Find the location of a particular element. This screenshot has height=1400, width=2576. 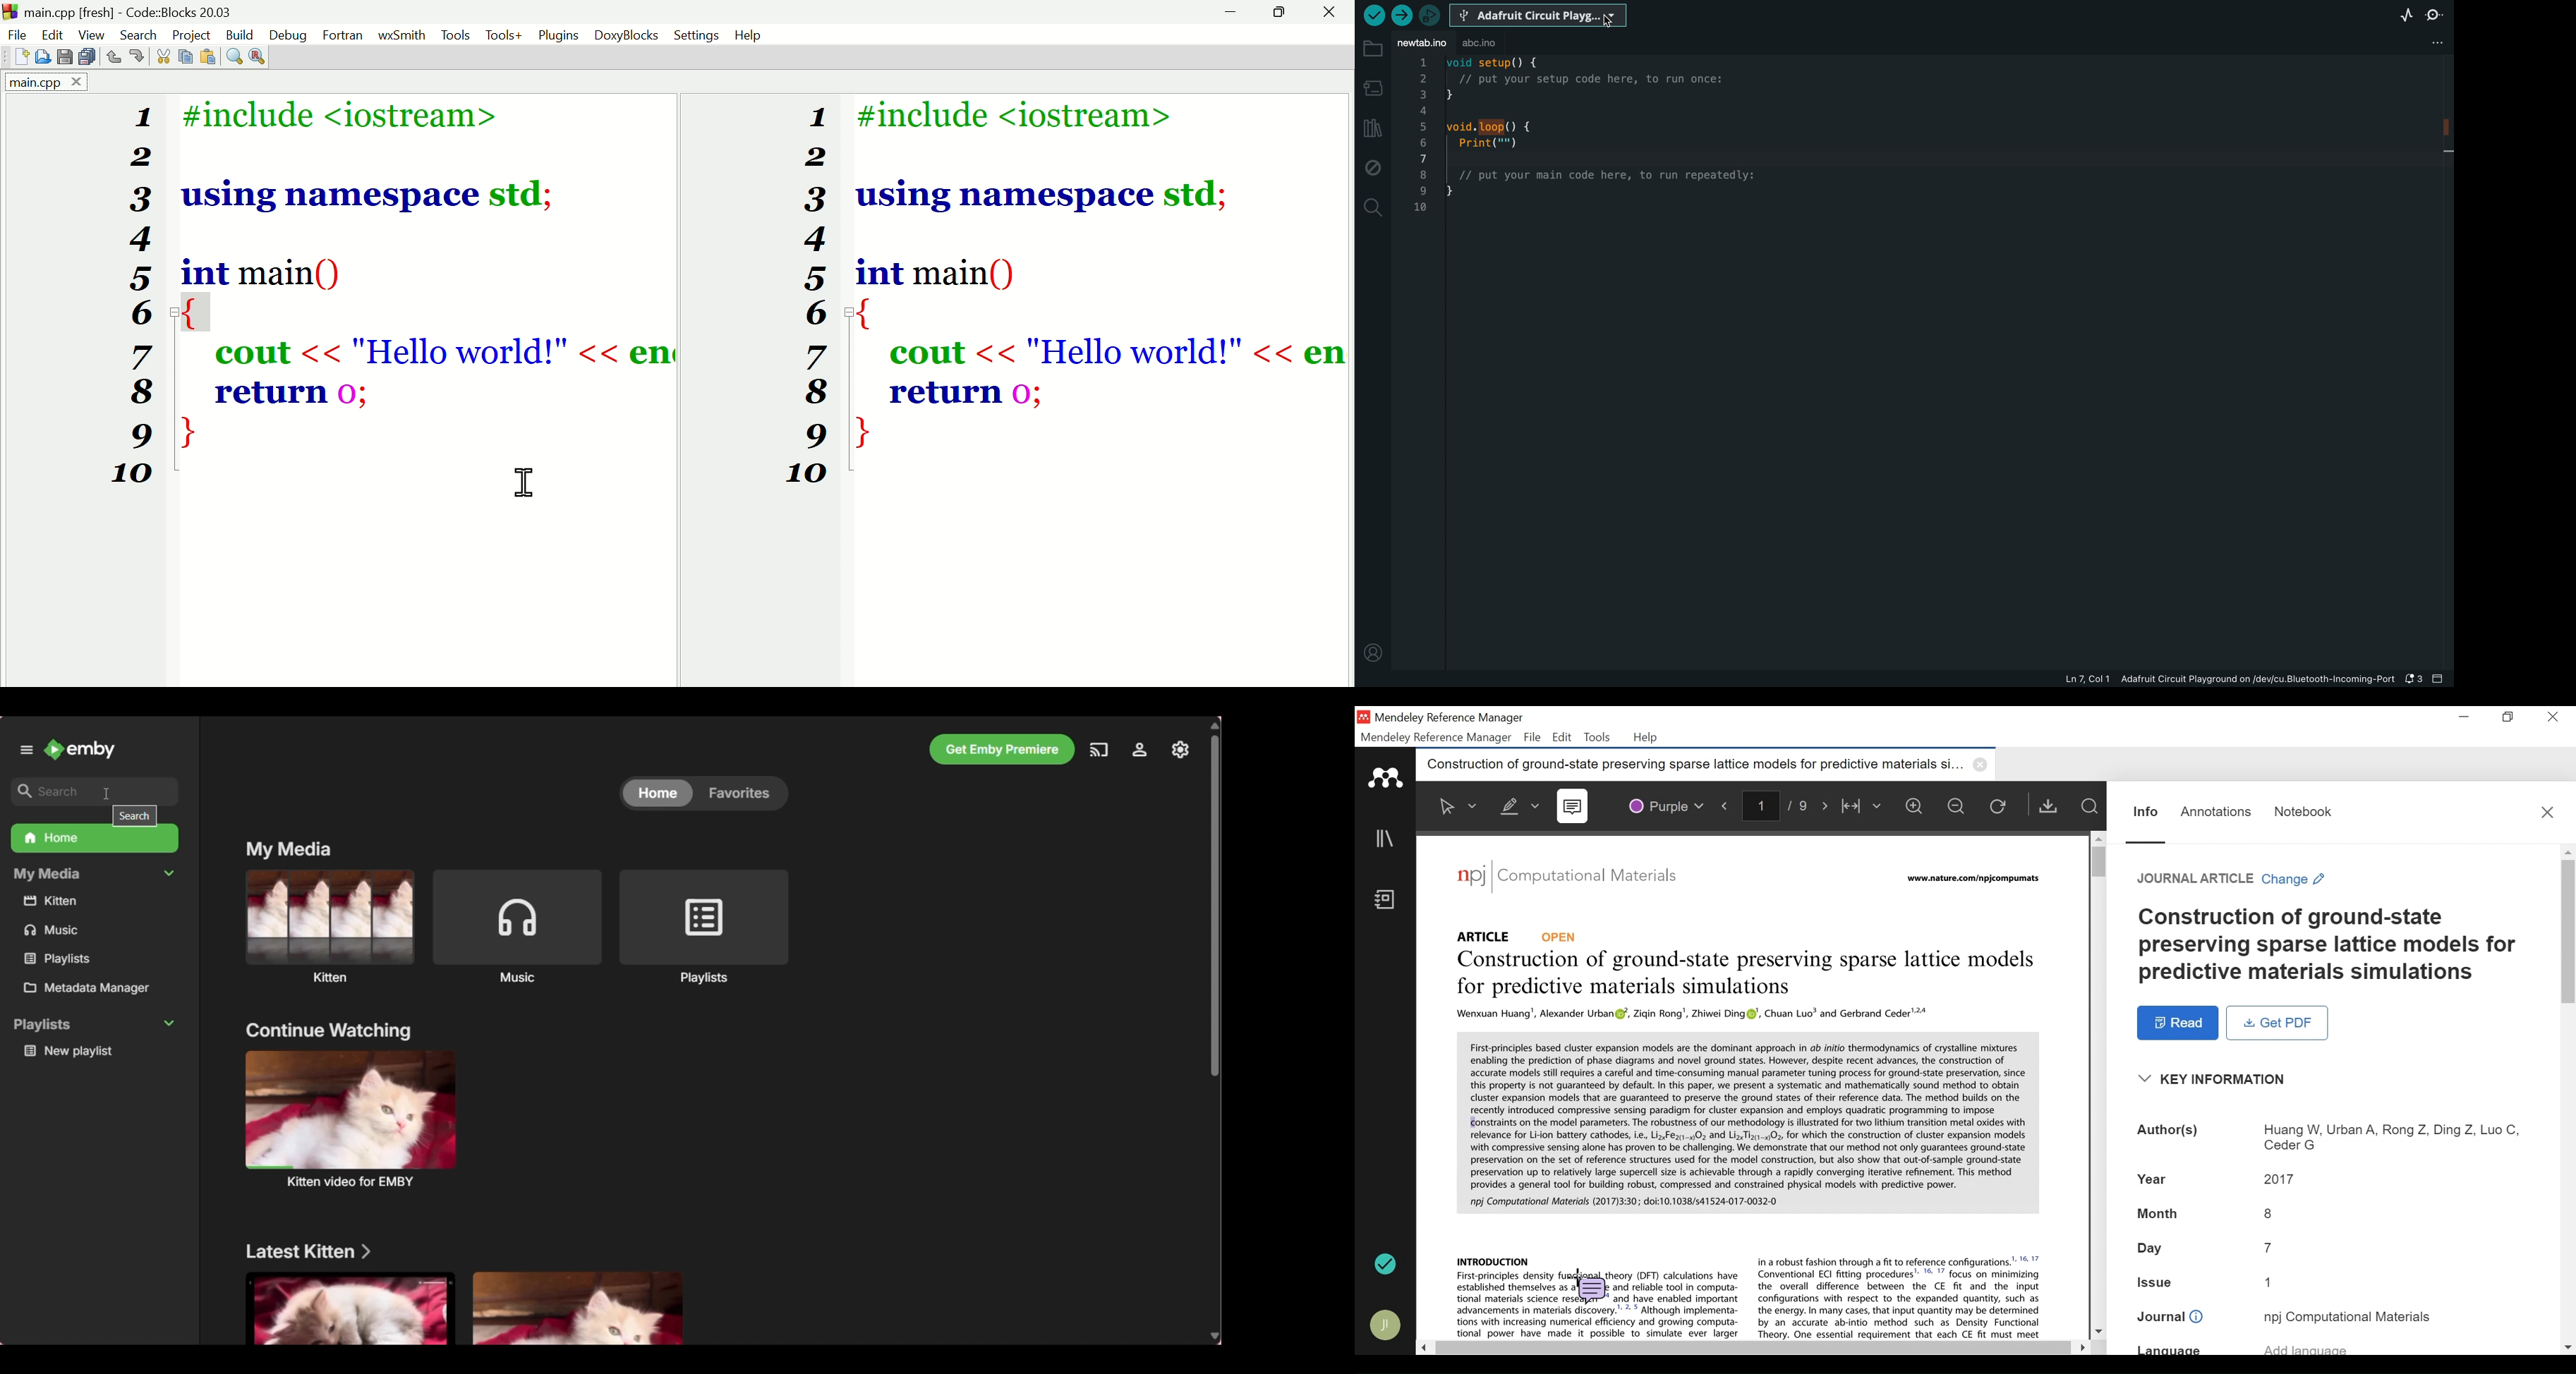

Select is located at coordinates (1456, 806).